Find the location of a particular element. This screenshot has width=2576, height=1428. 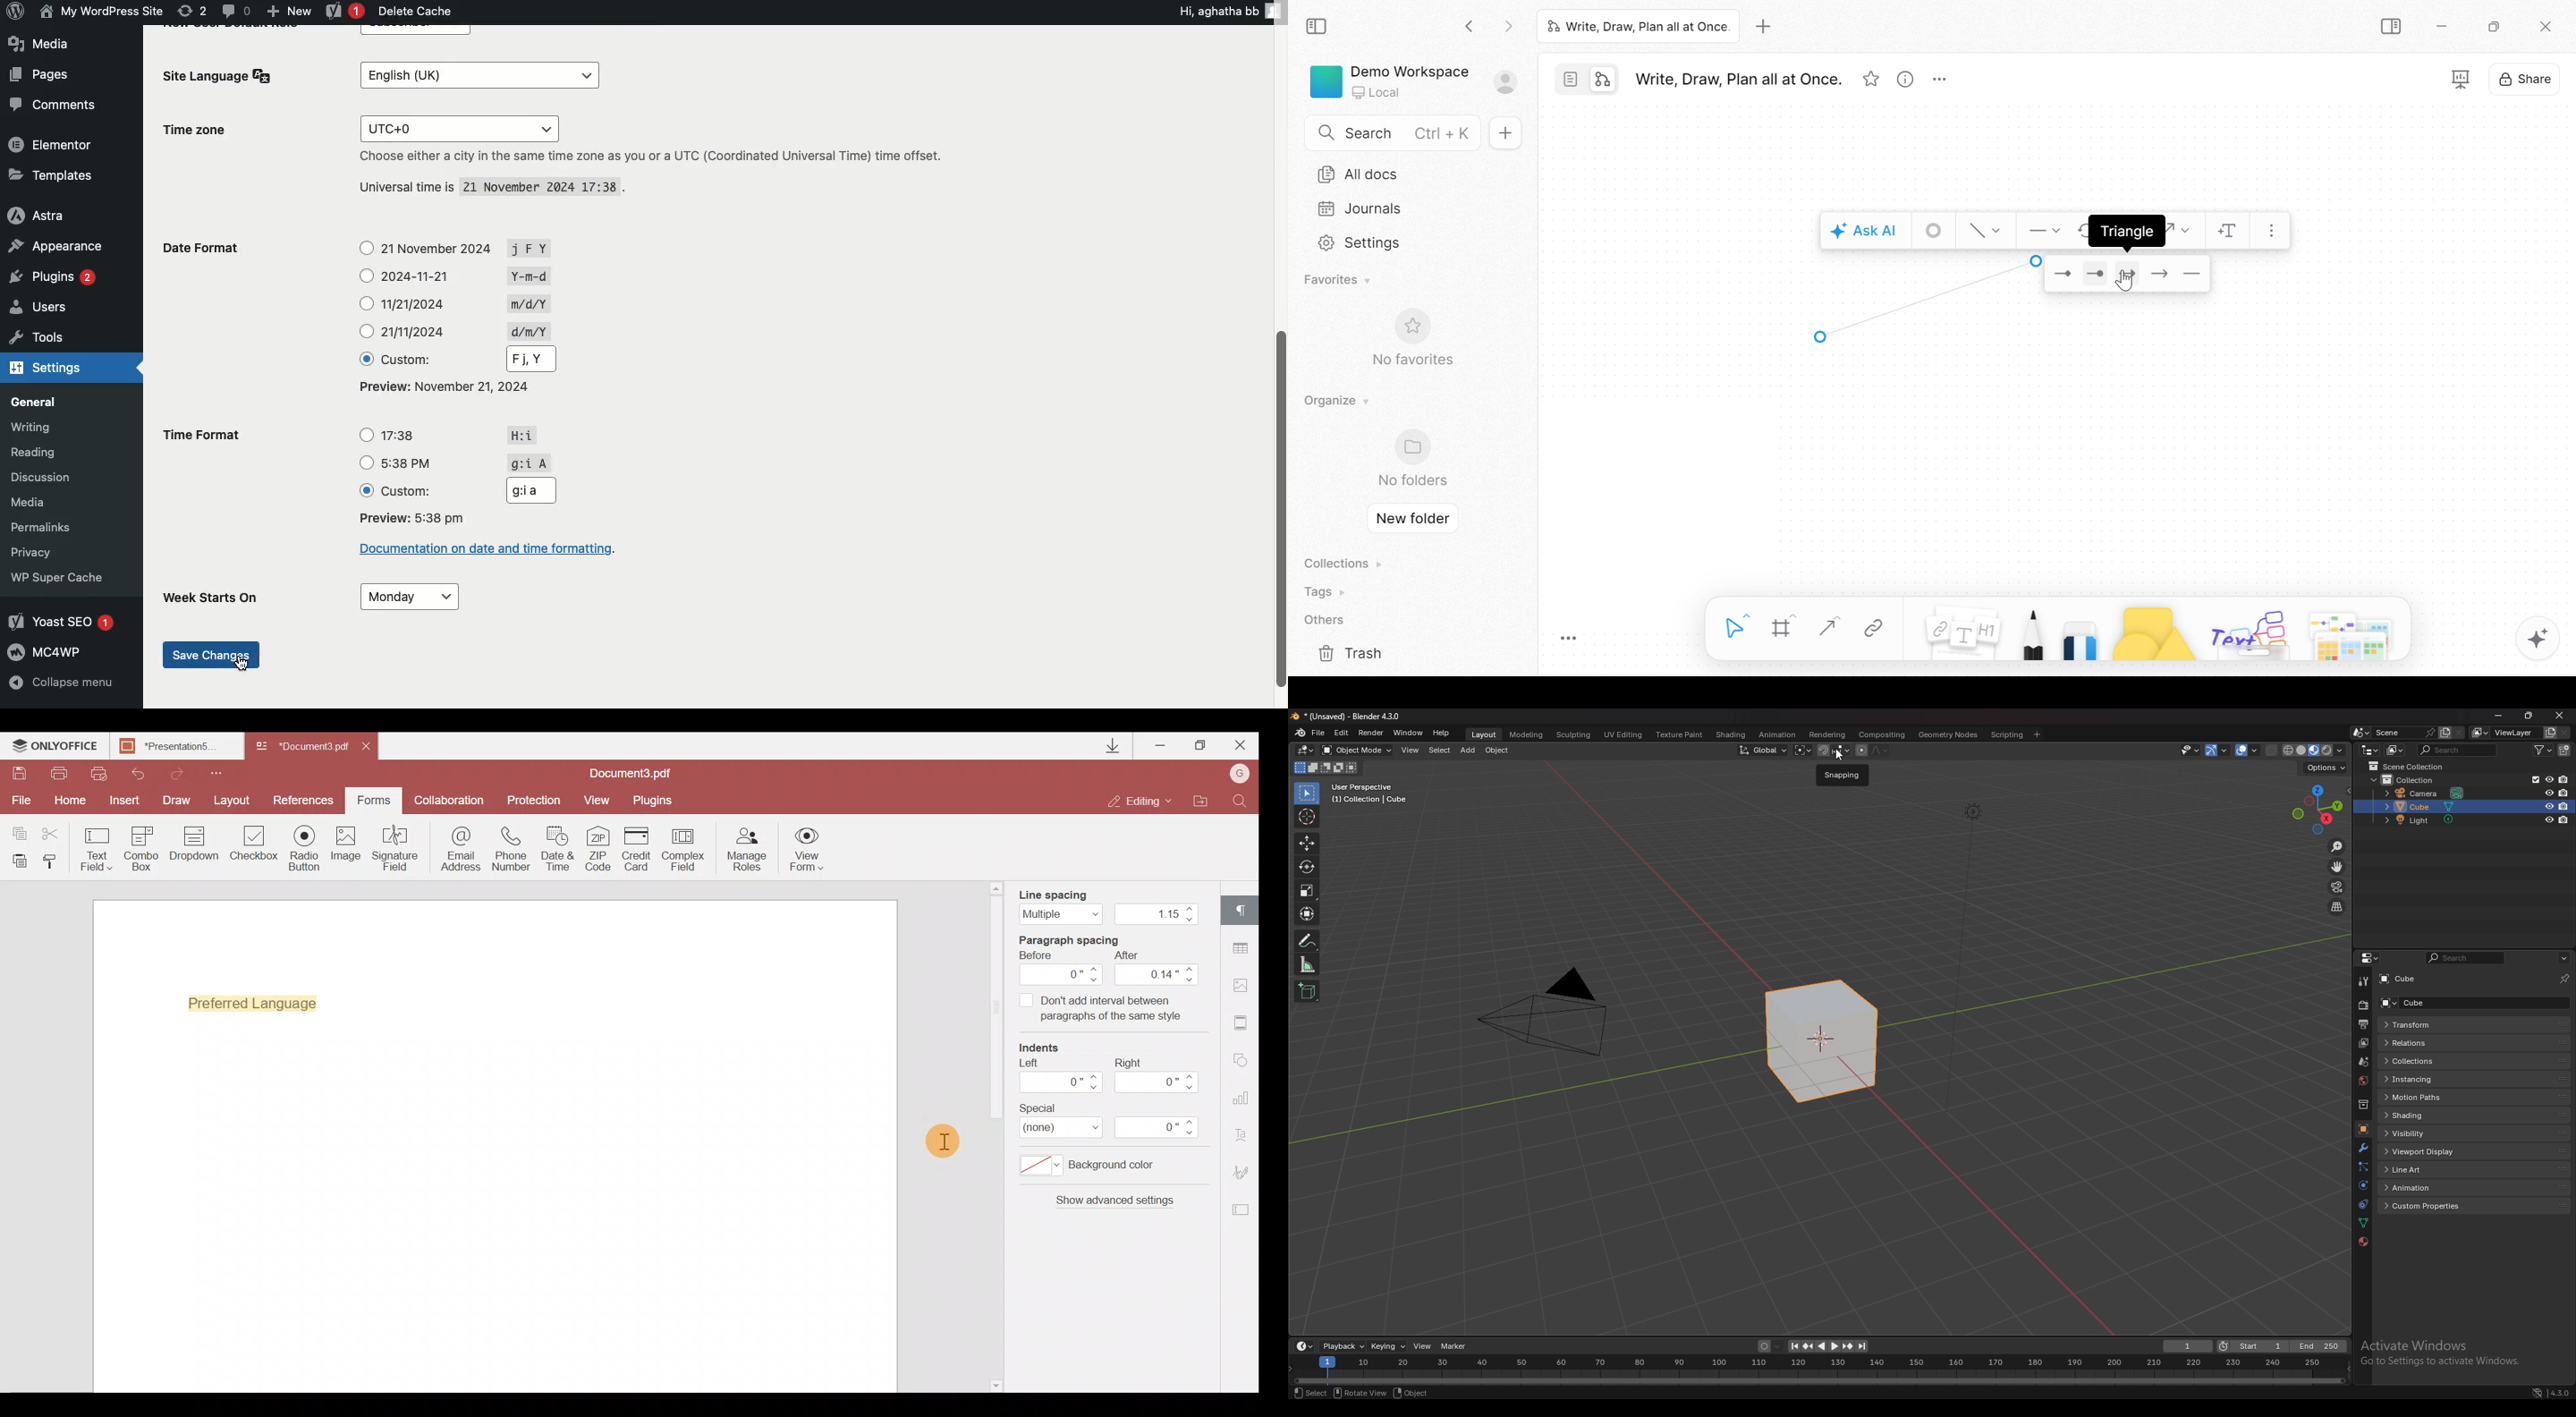

visibility is located at coordinates (2426, 1133).